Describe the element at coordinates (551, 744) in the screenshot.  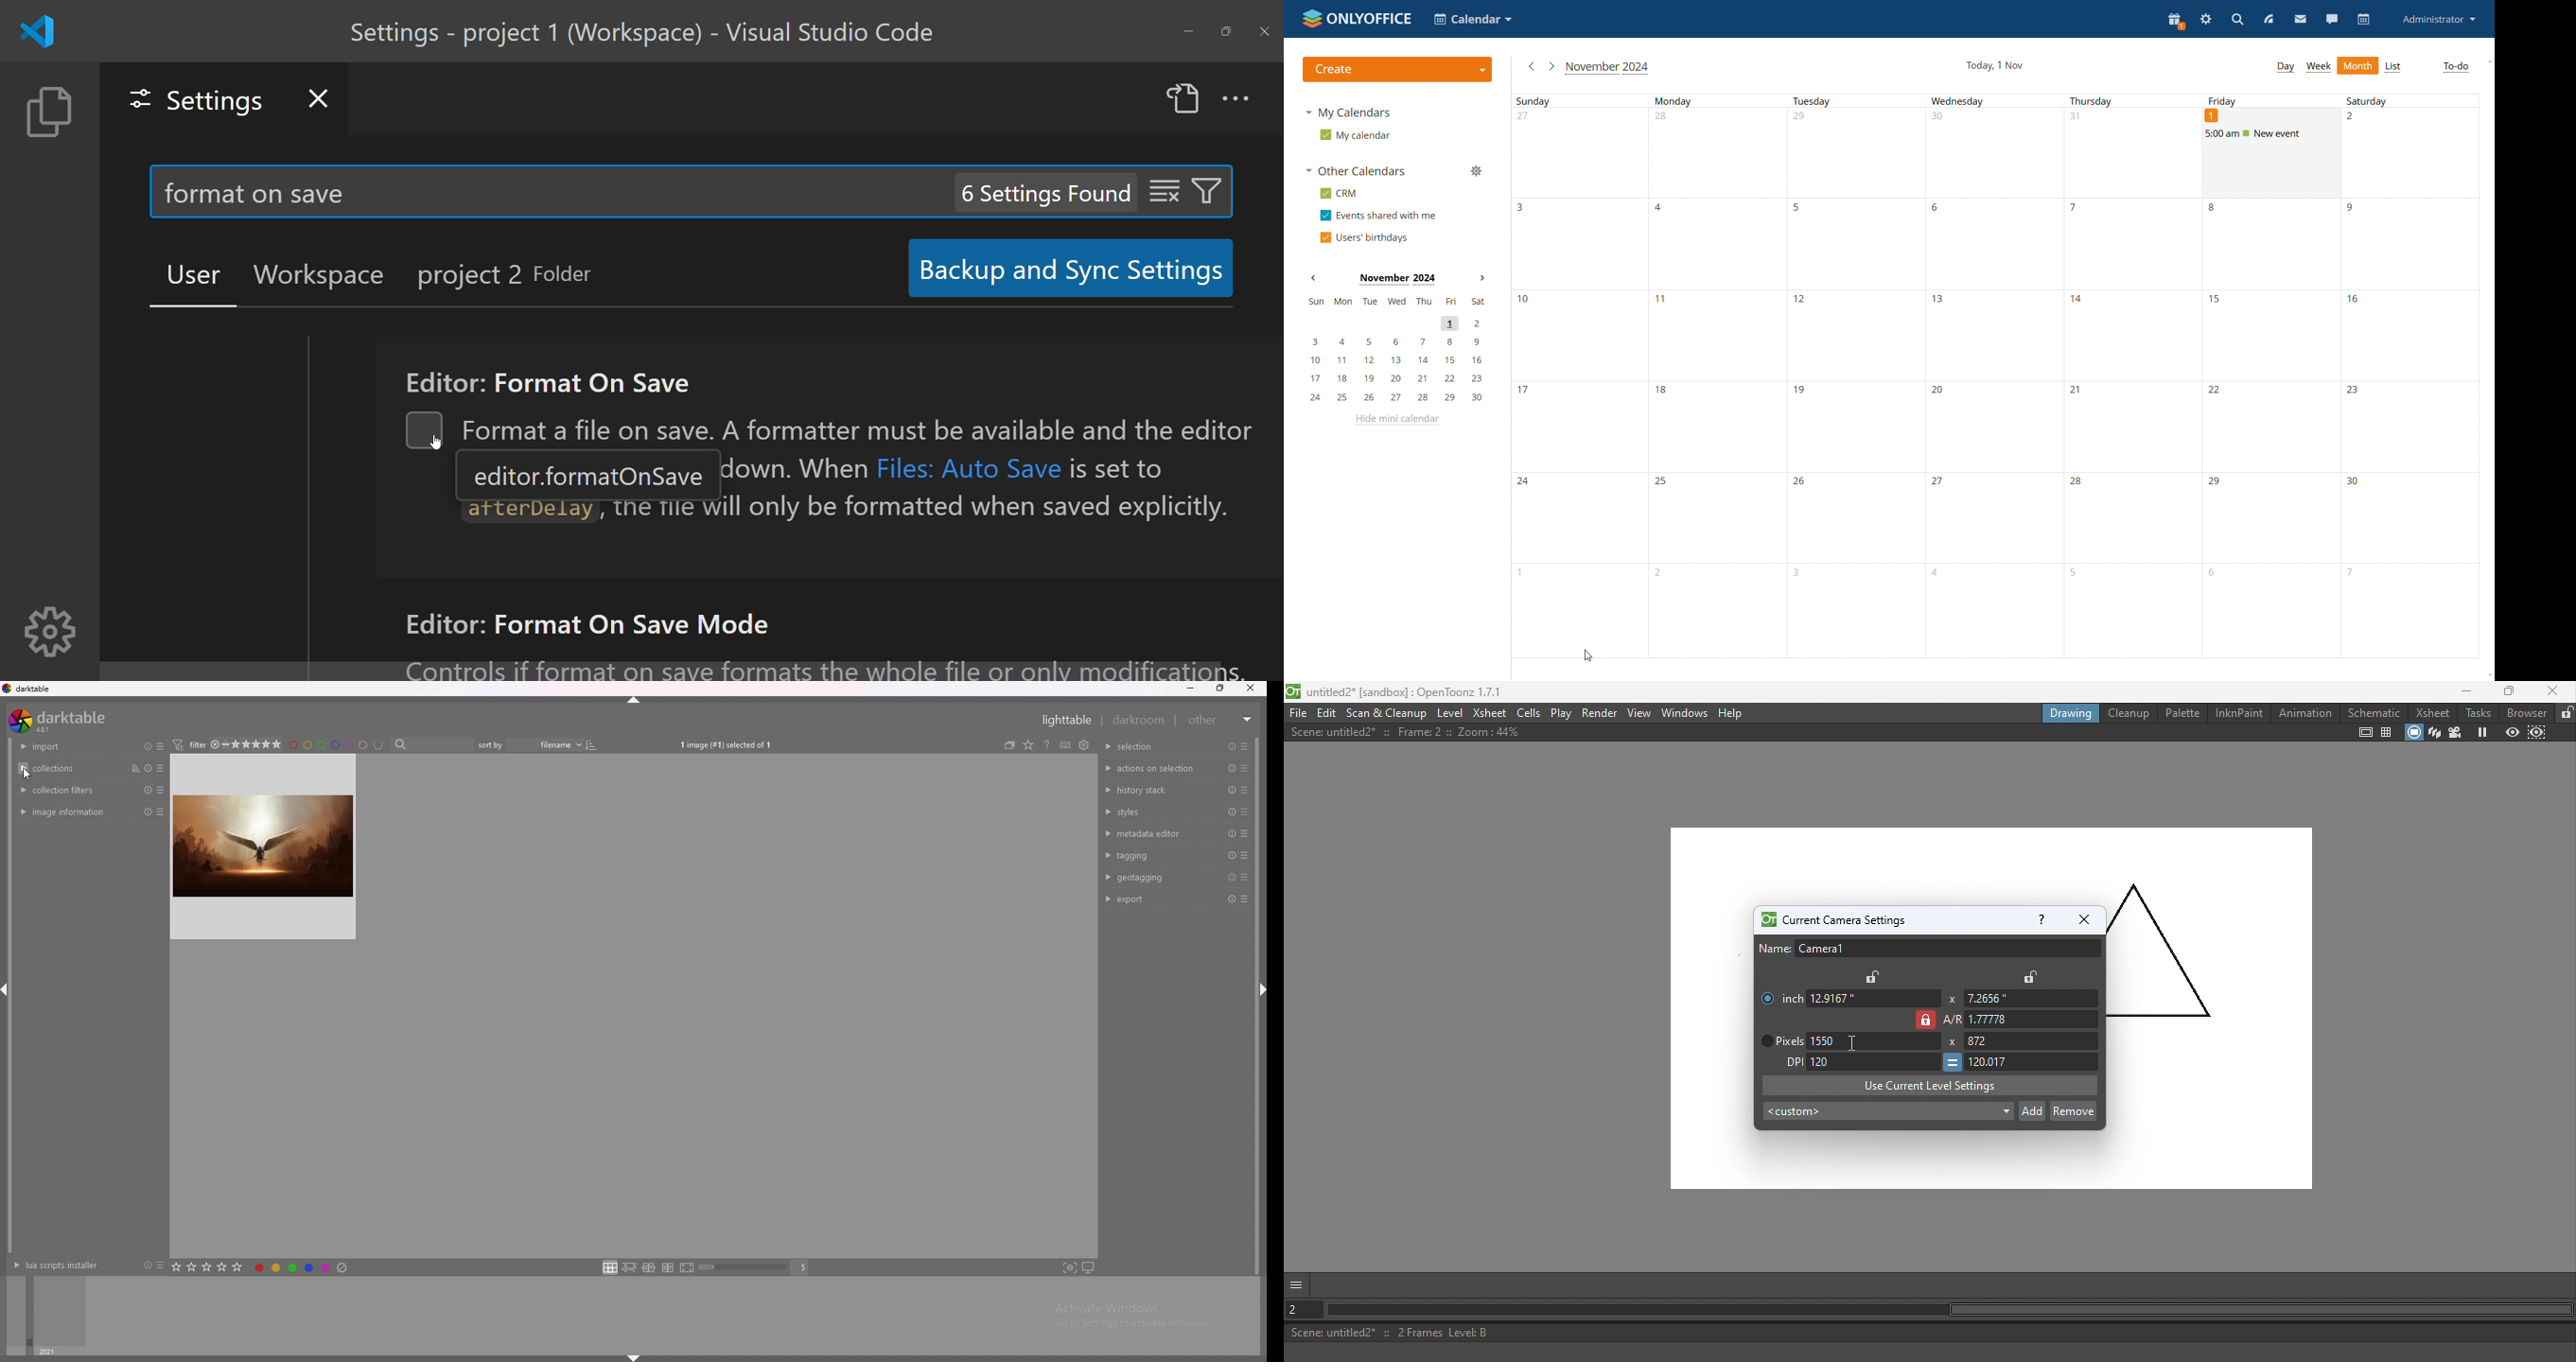
I see `filename` at that location.